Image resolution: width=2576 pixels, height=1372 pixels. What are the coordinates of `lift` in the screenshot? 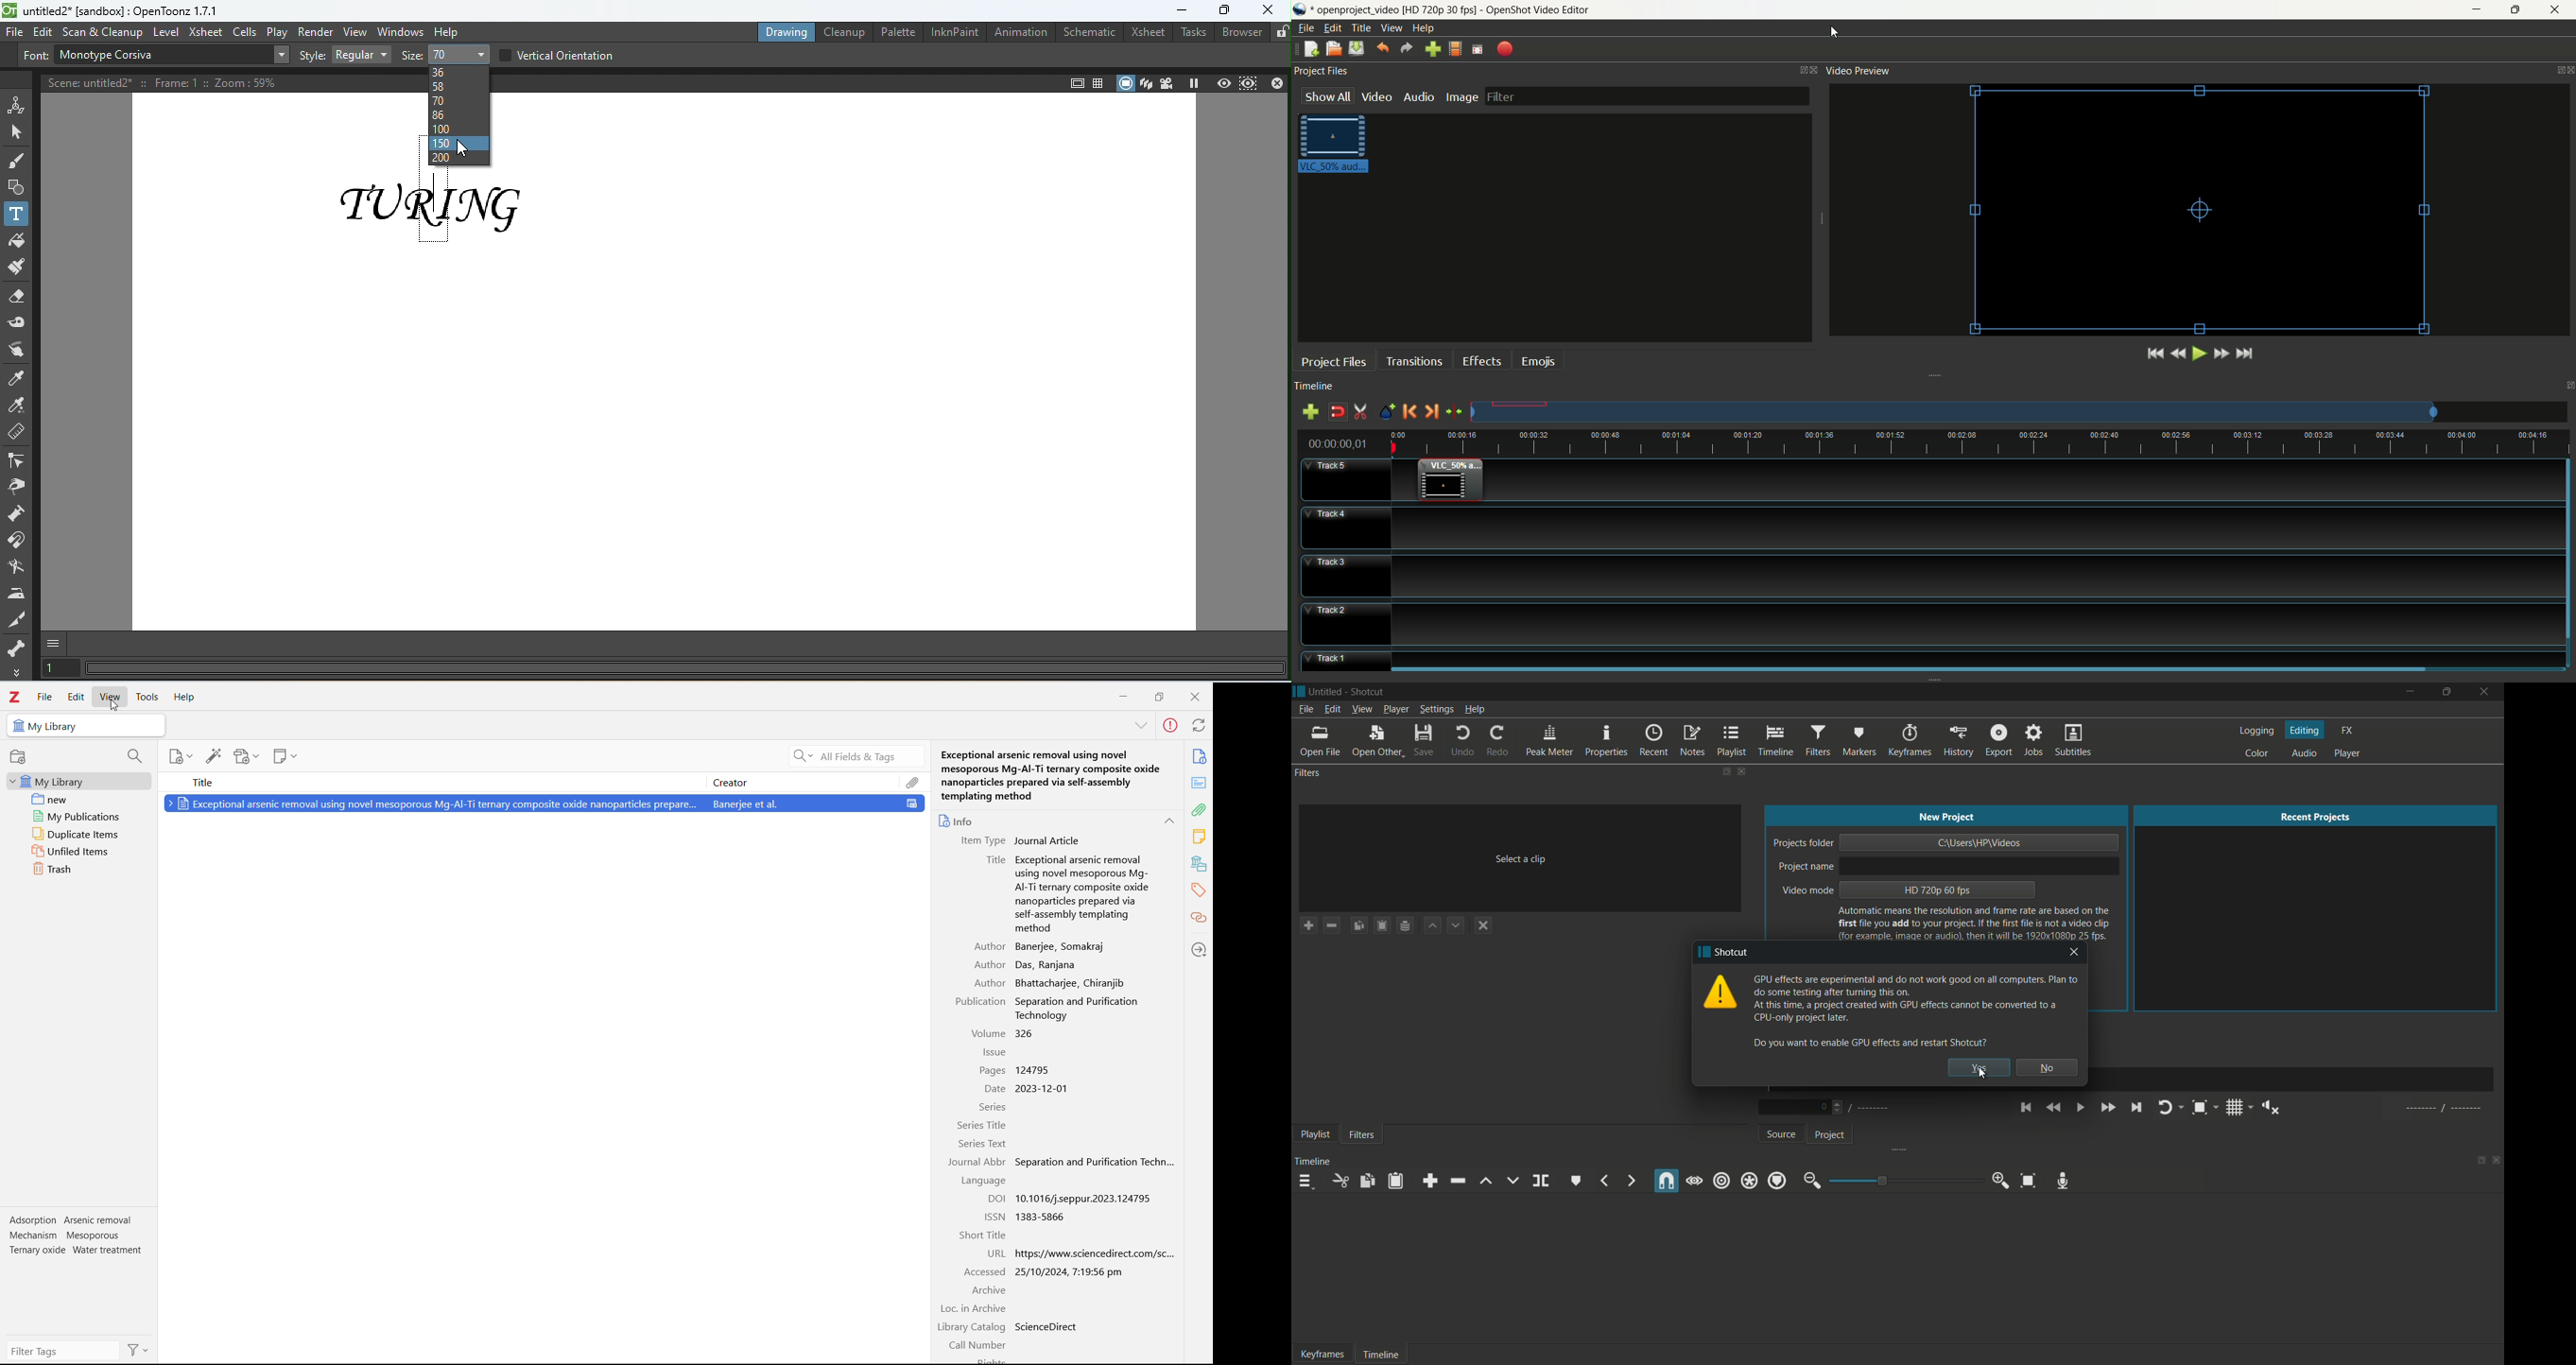 It's located at (1484, 1181).